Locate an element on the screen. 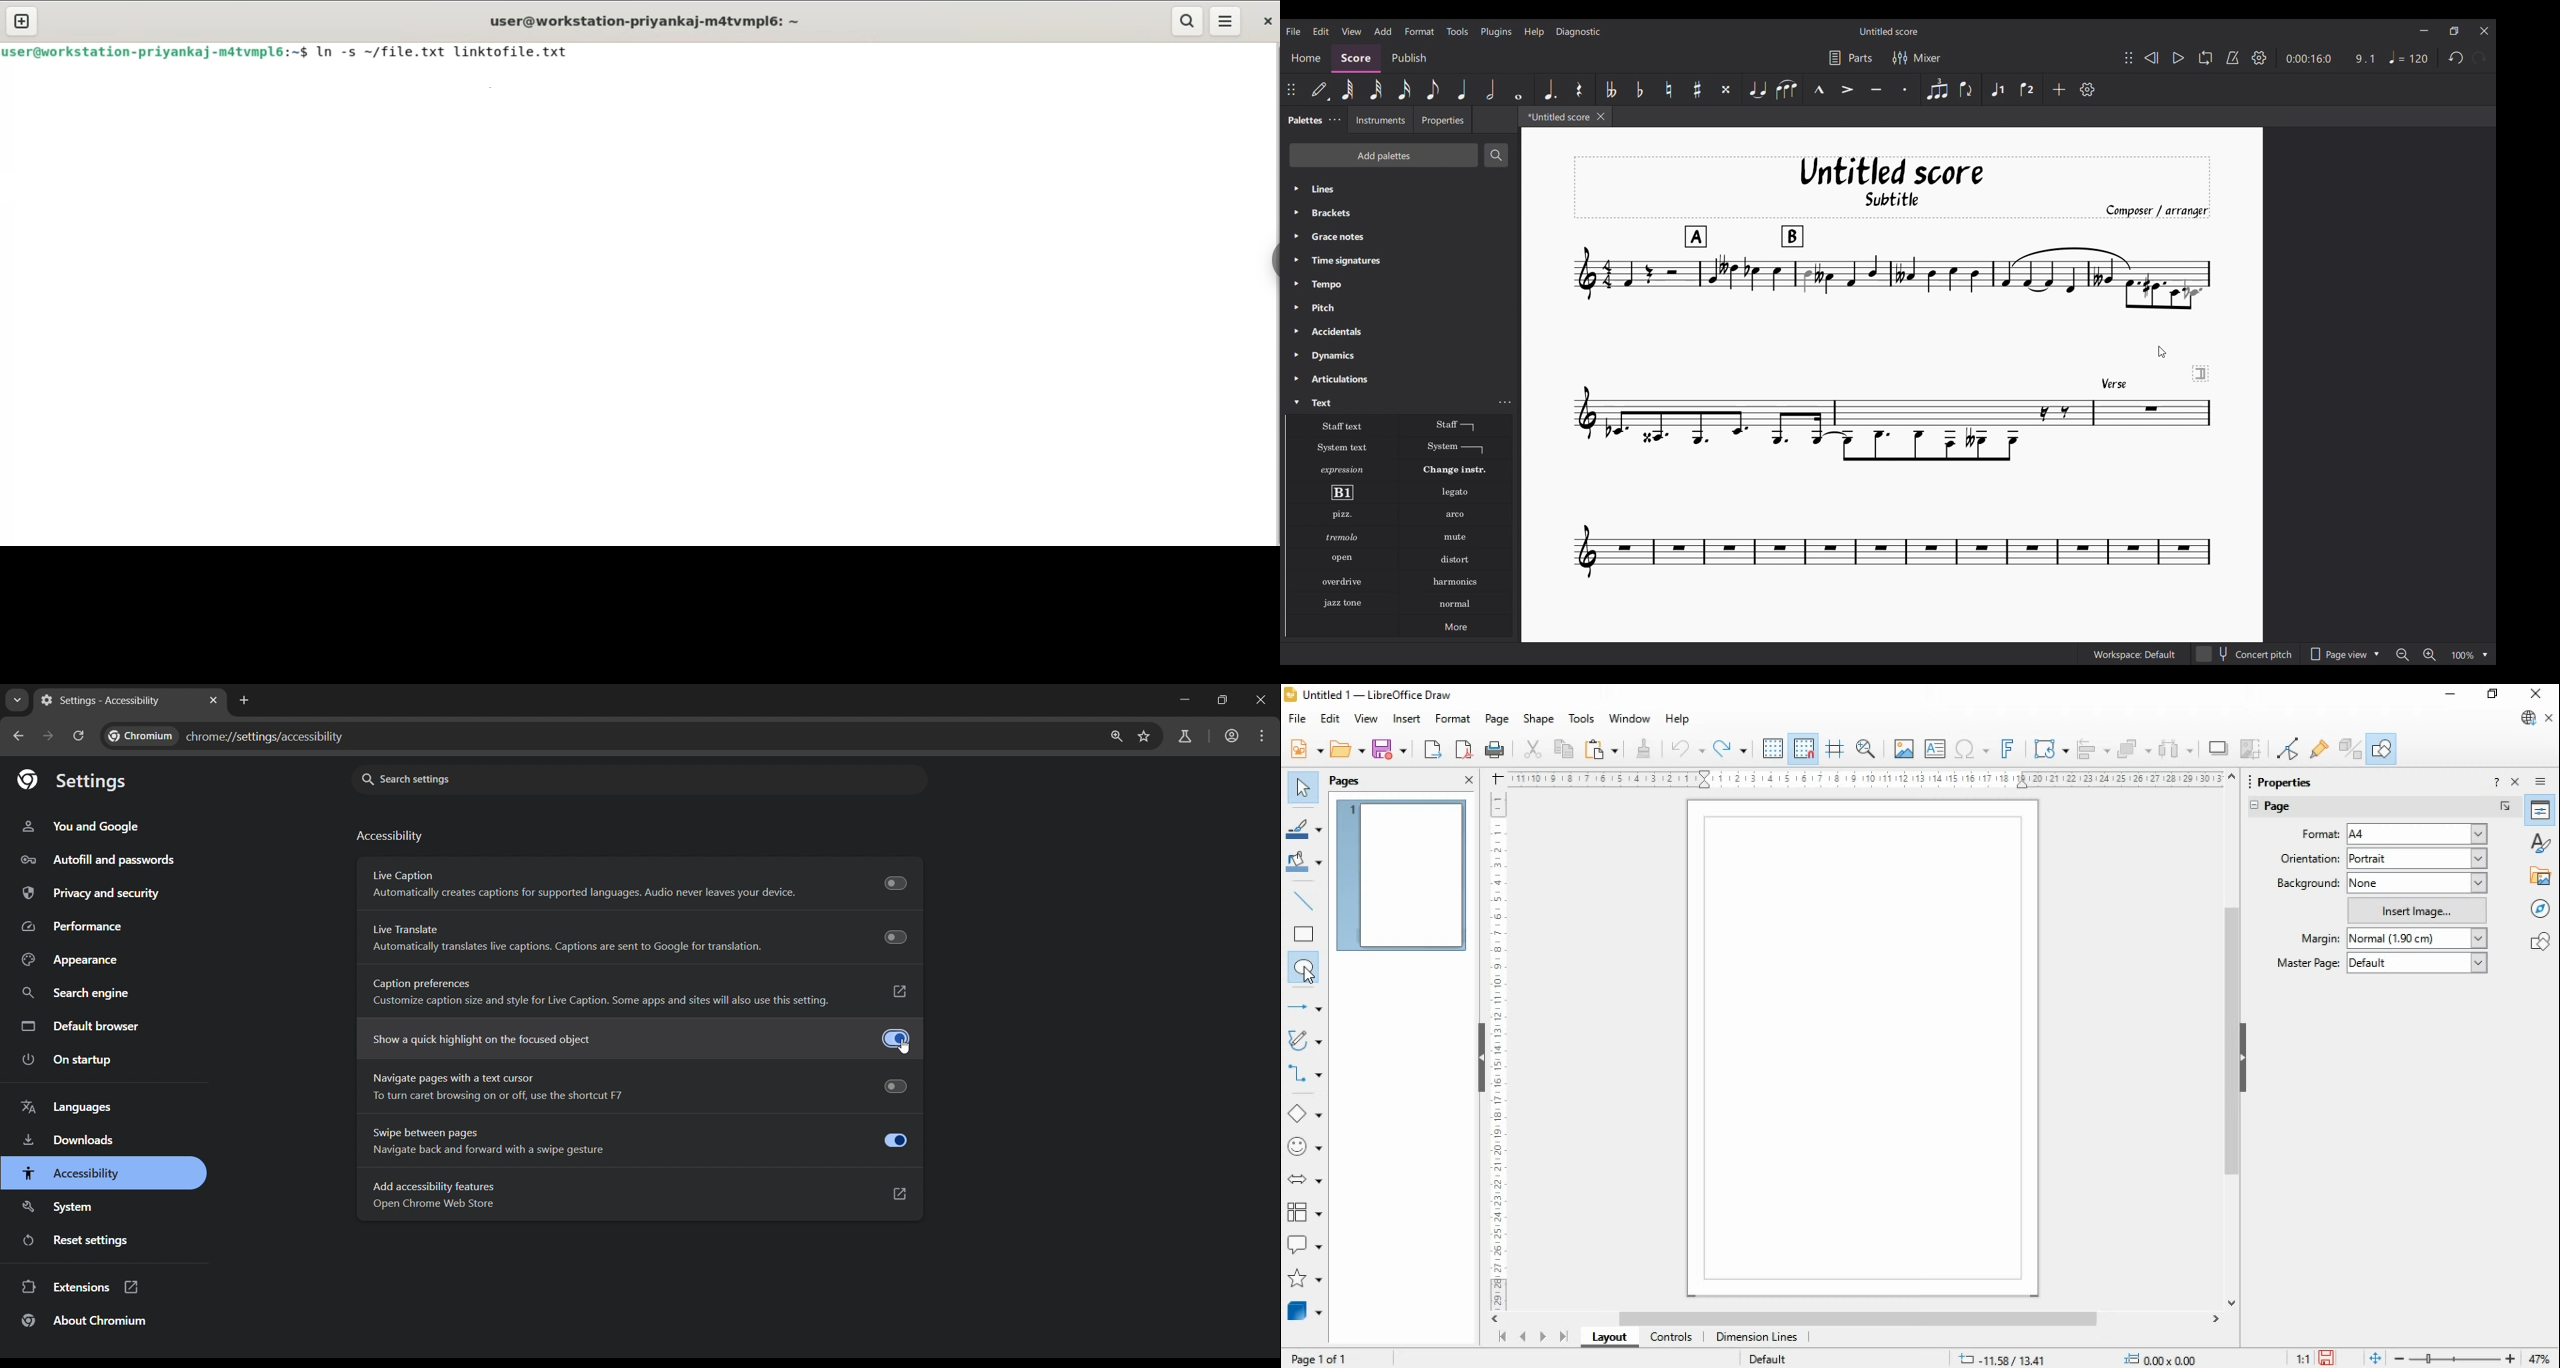 This screenshot has width=2576, height=1372. close document is located at coordinates (2550, 719).